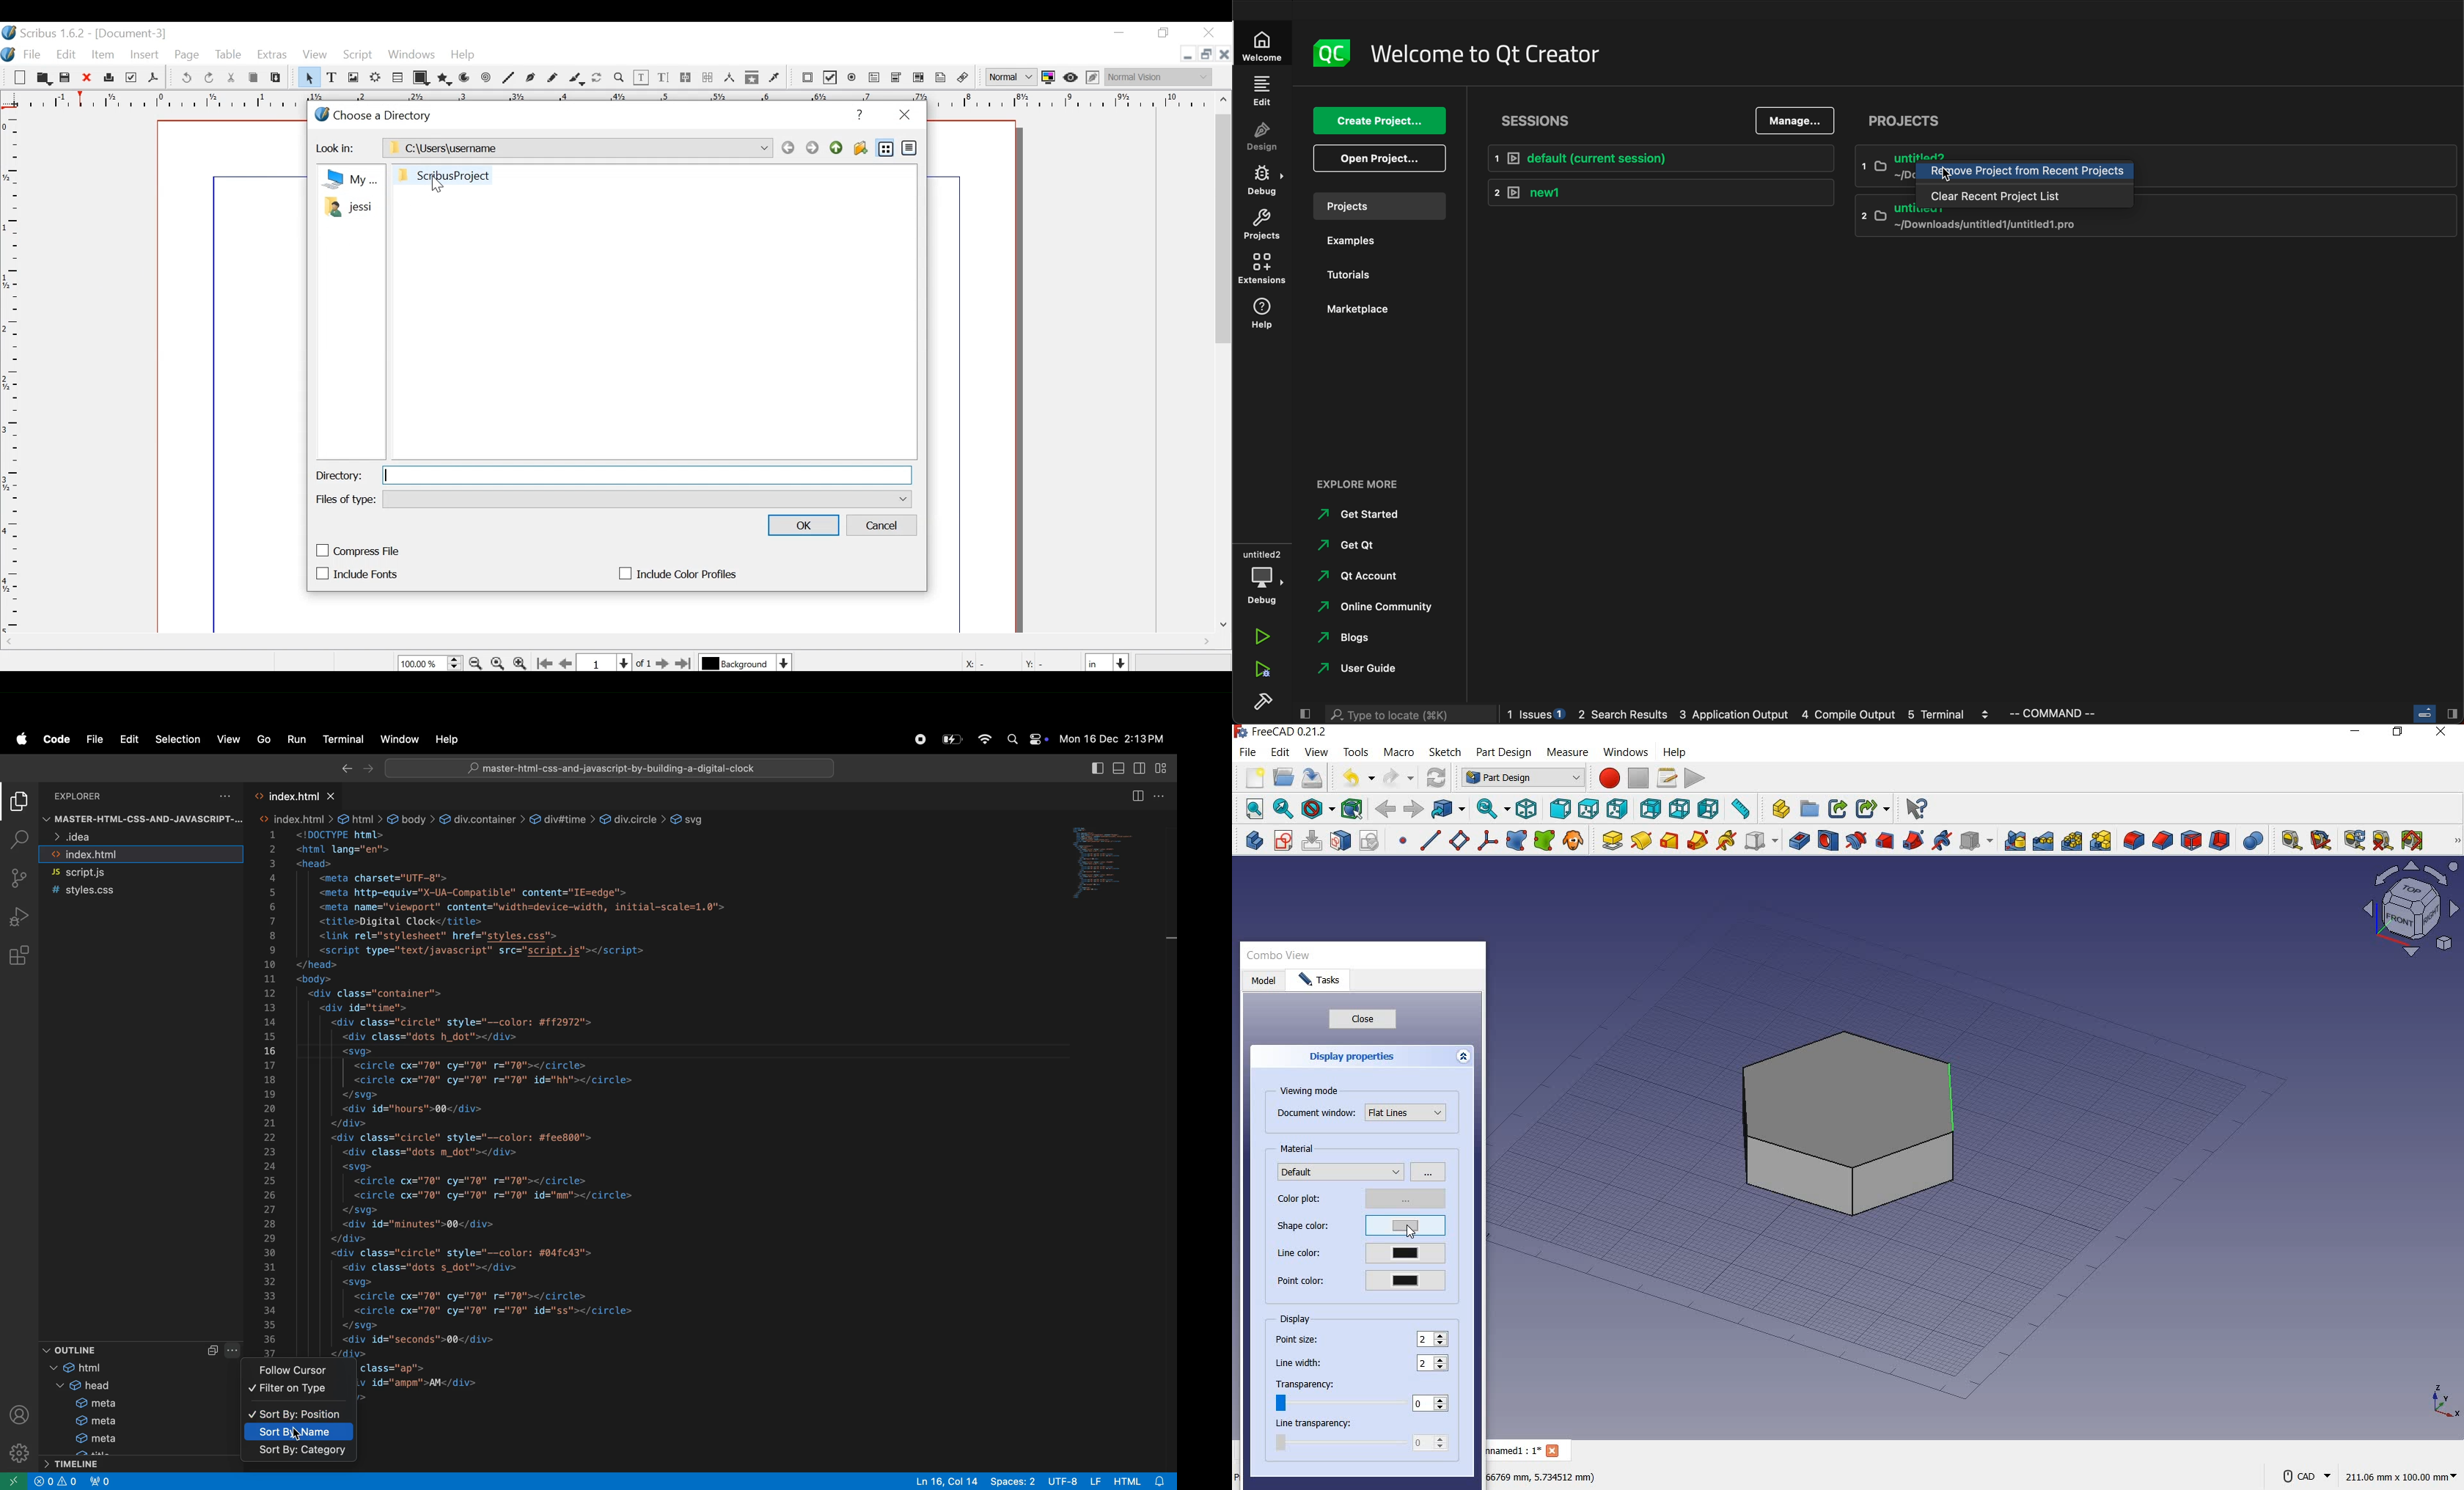 Image resolution: width=2464 pixels, height=1512 pixels. I want to click on point size: 2, so click(1431, 1338).